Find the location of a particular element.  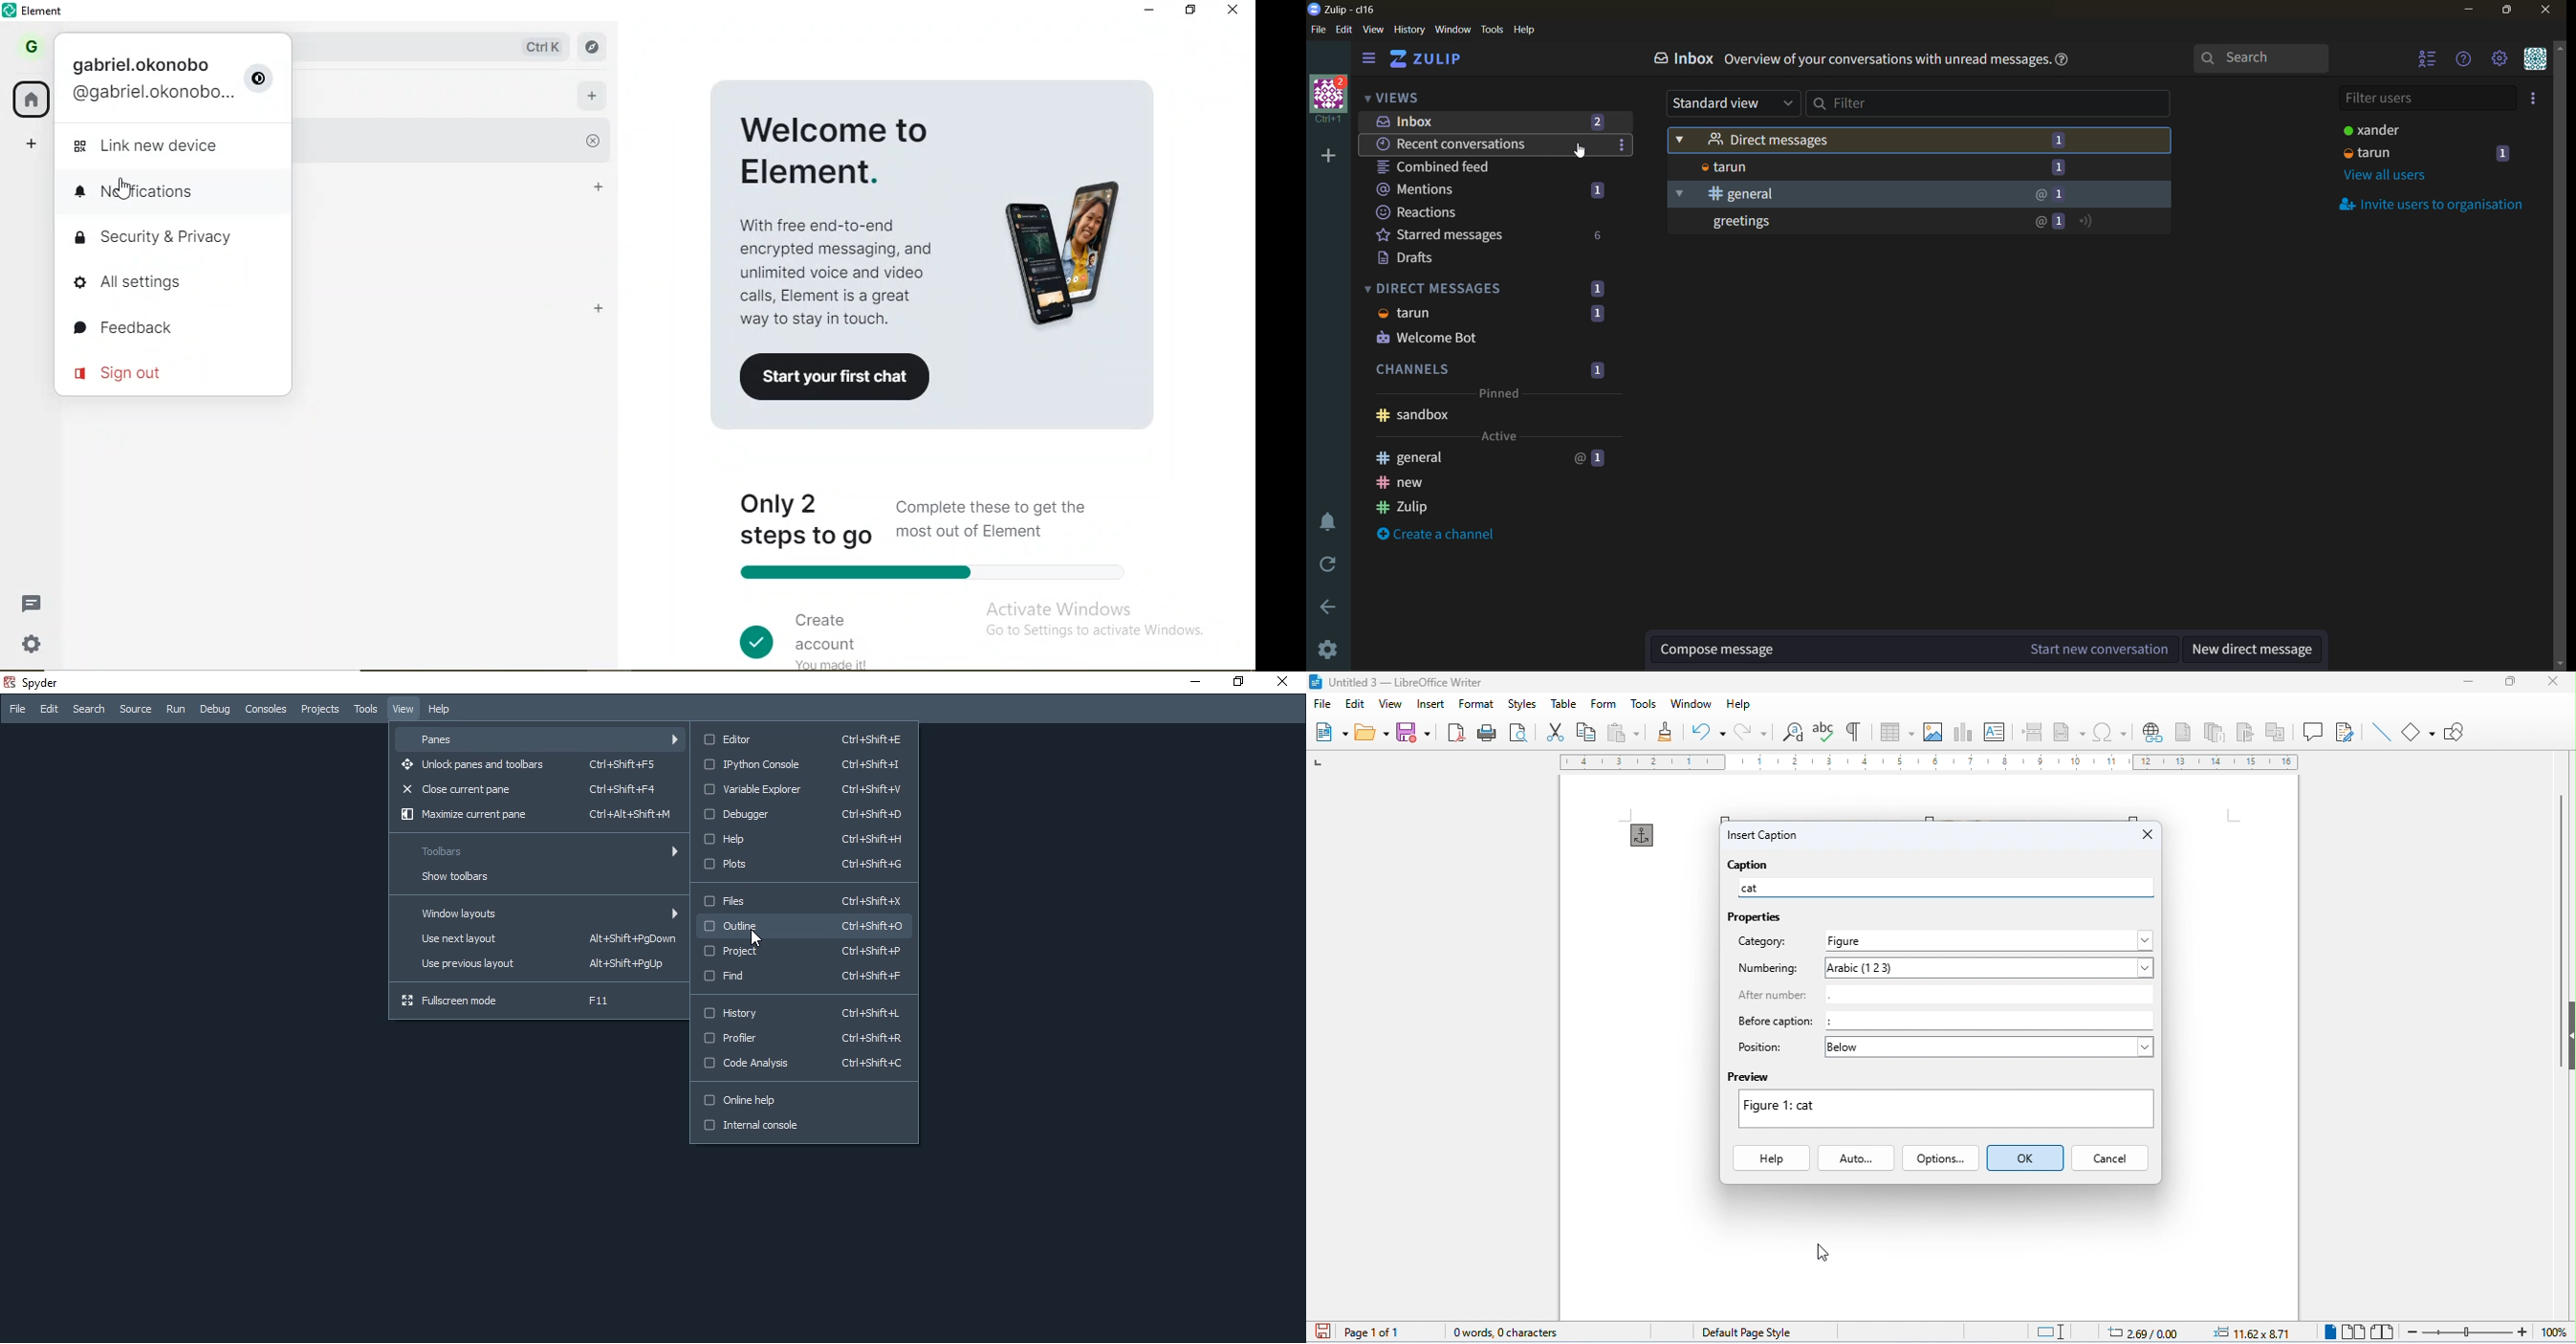

line is located at coordinates (2380, 732).